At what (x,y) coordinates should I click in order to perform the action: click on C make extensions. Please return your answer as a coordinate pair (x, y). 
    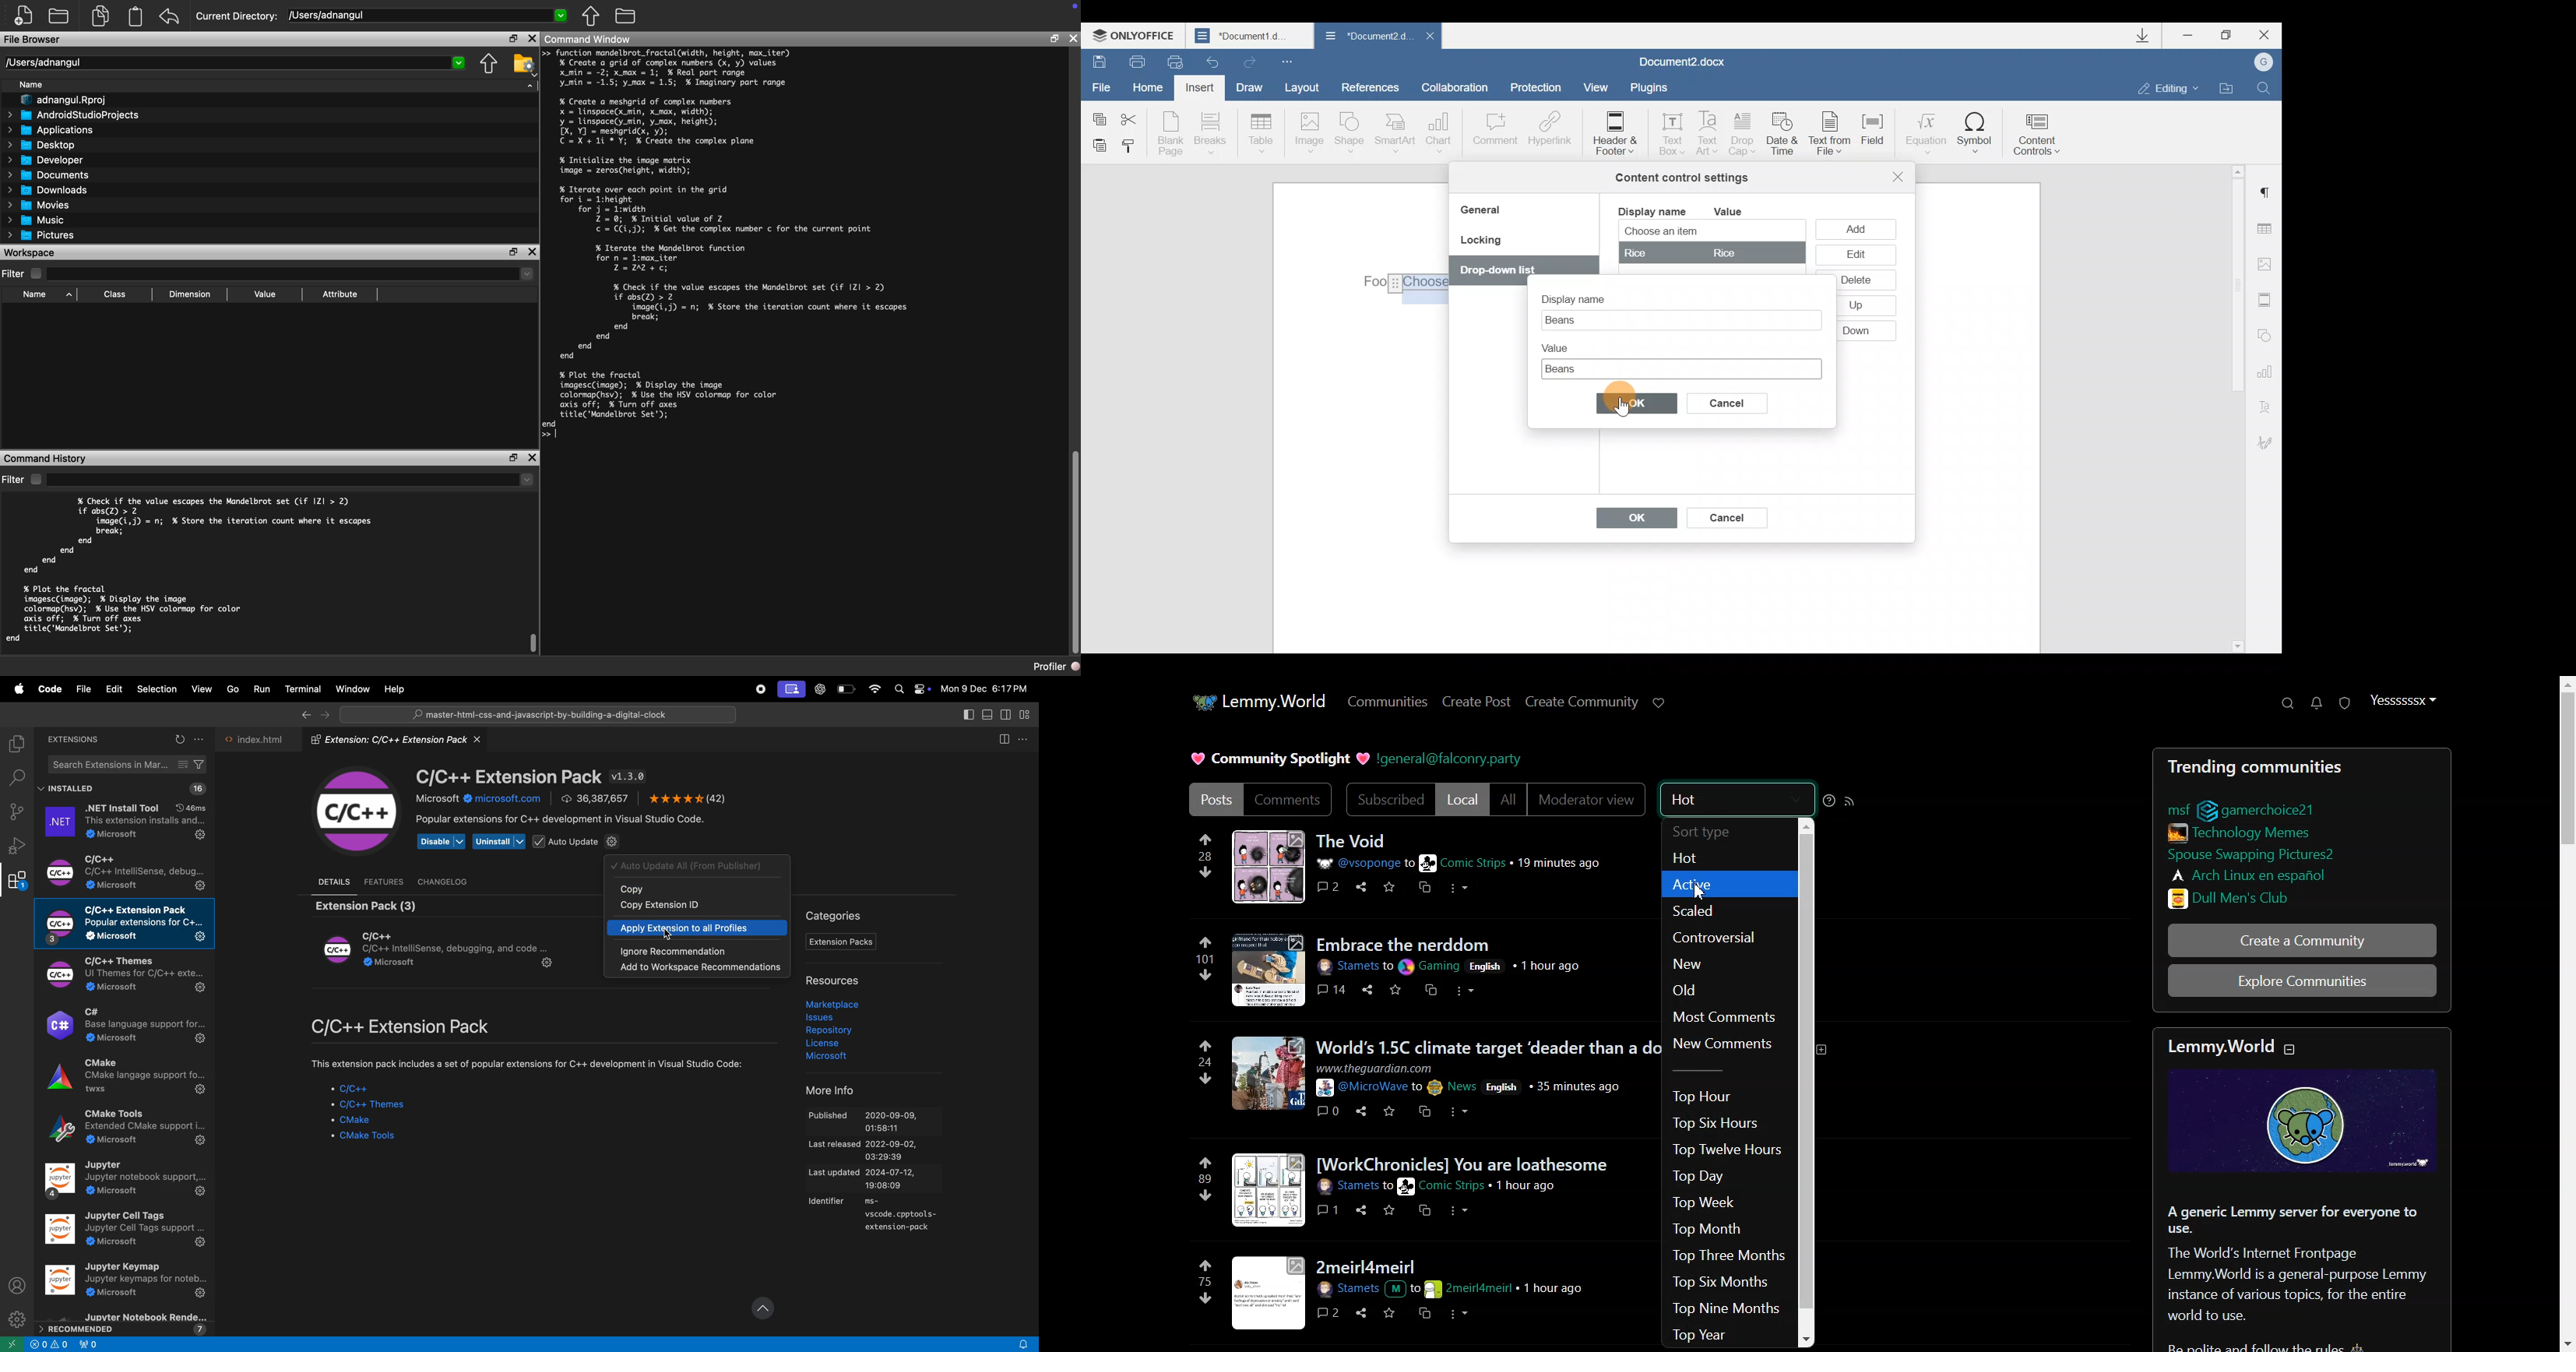
    Looking at the image, I should click on (124, 1081).